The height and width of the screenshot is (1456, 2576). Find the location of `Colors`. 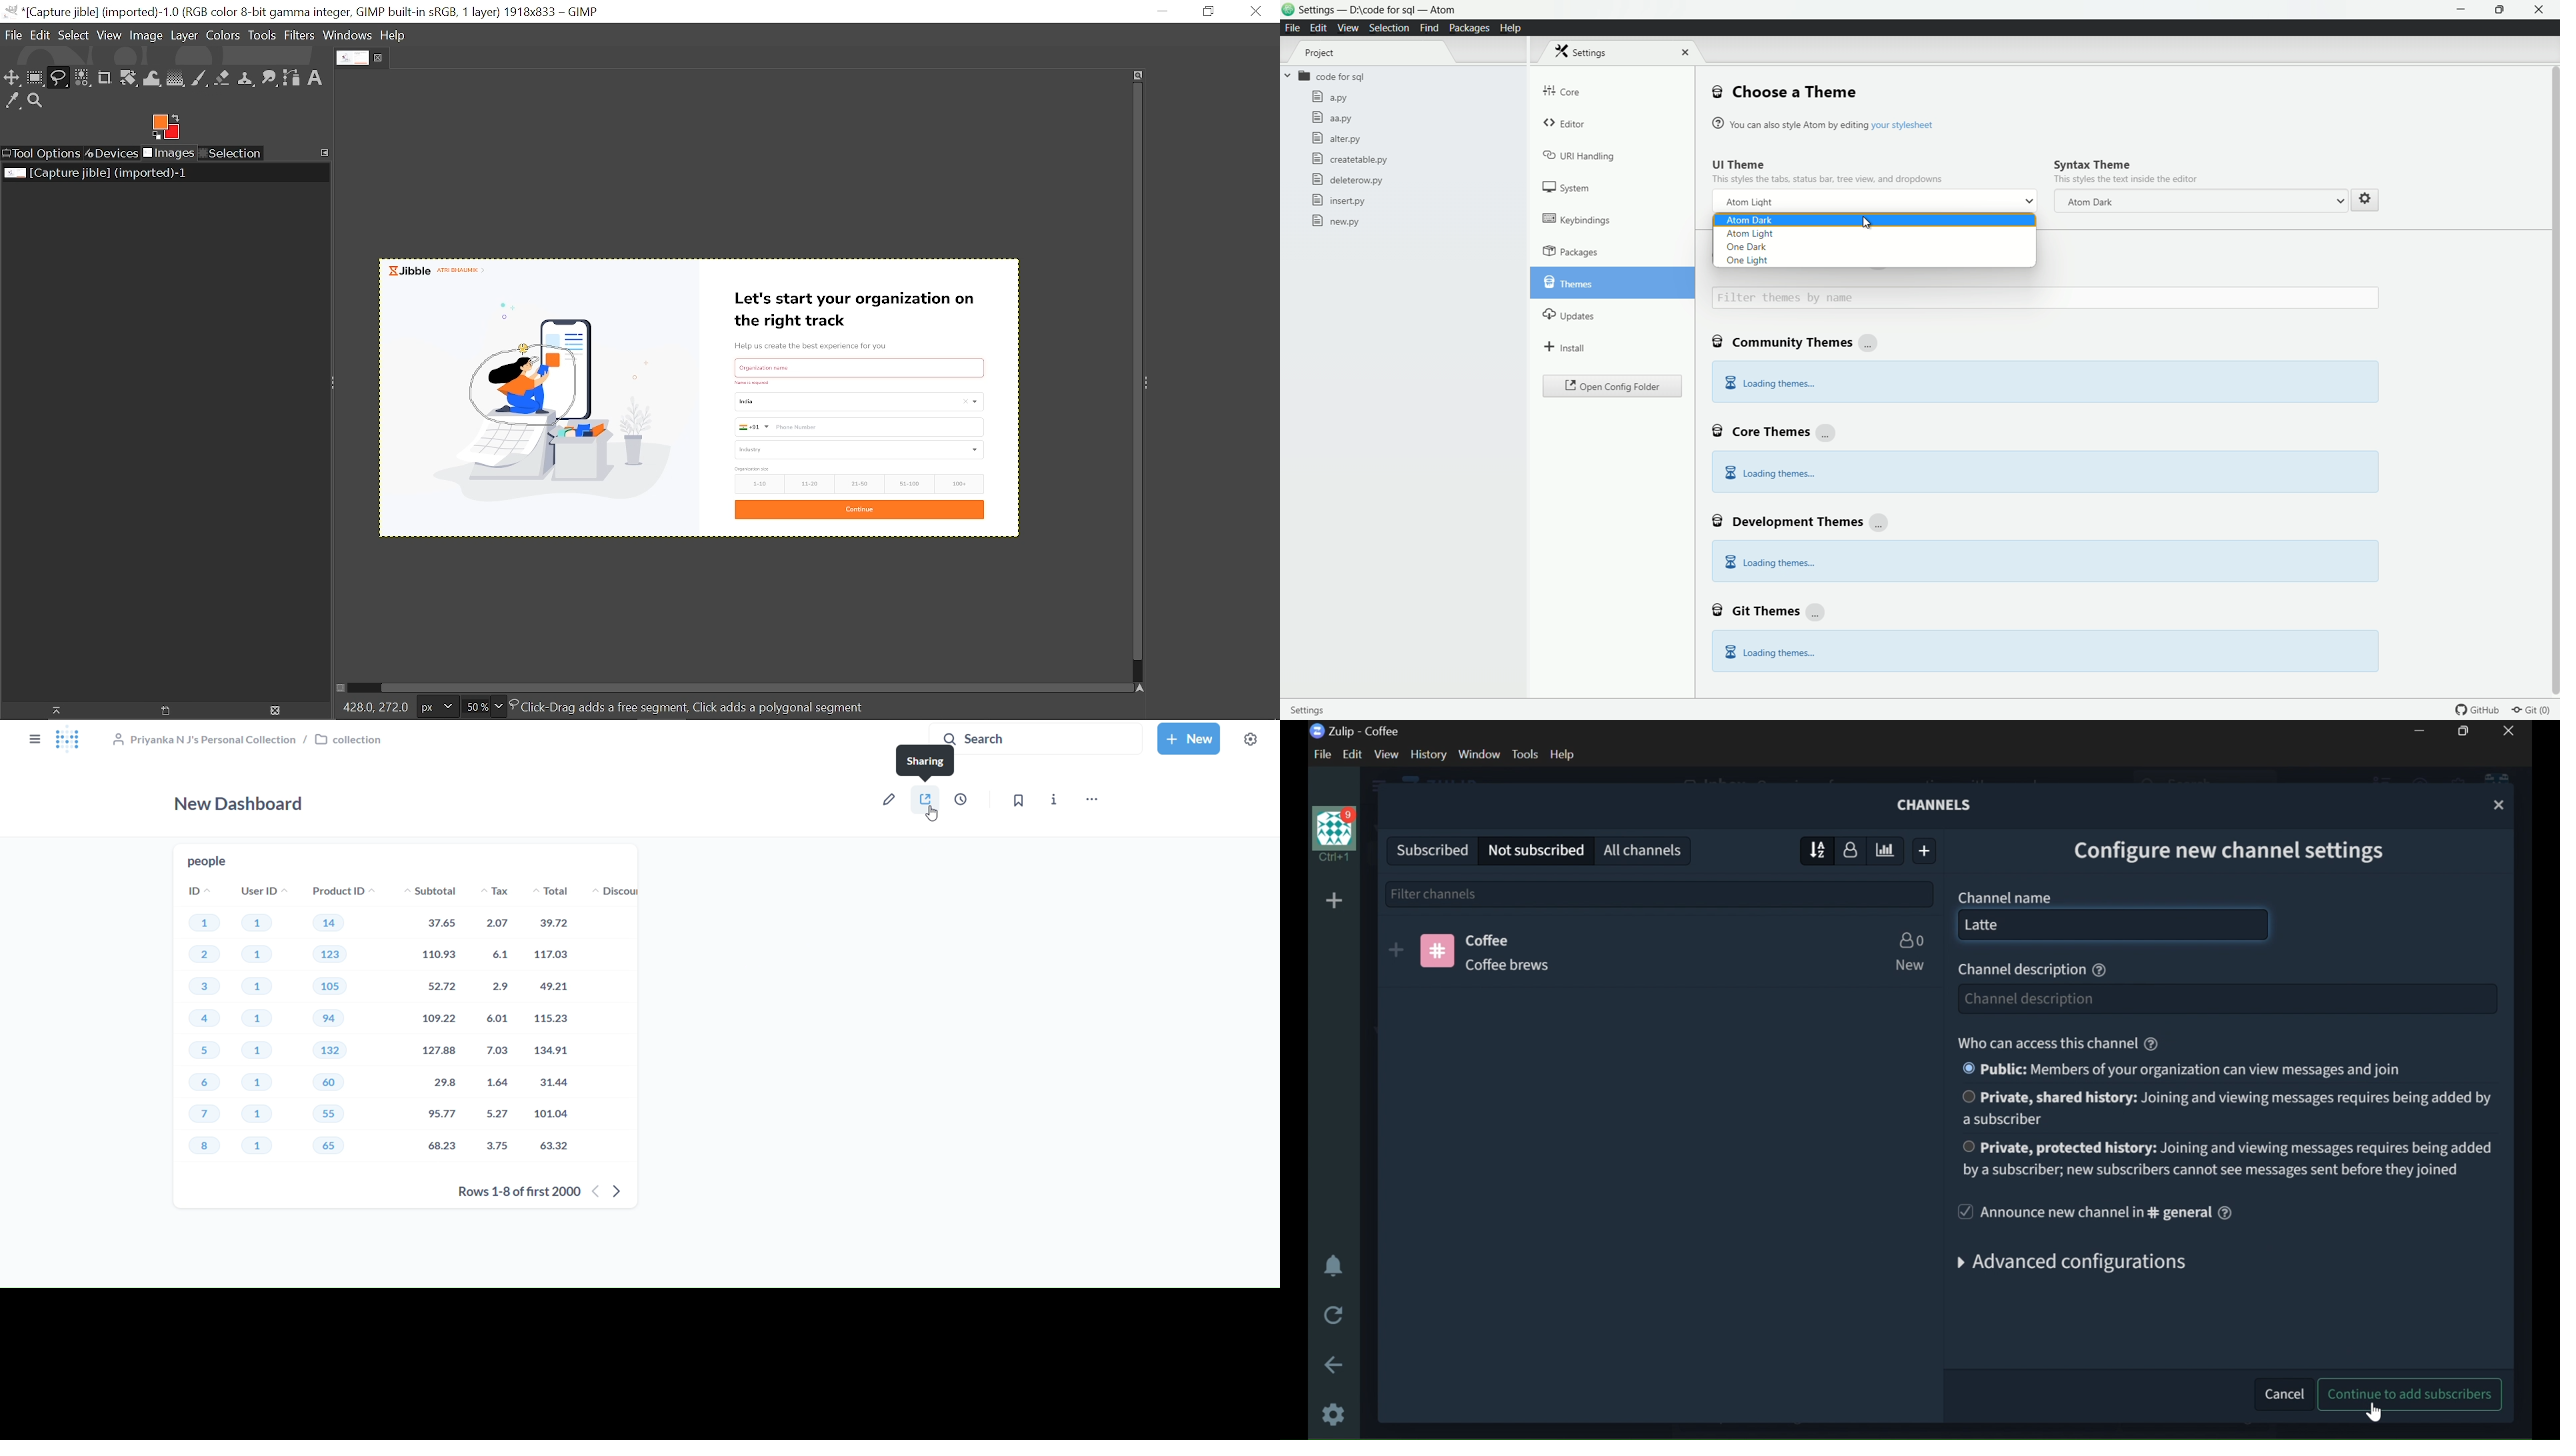

Colors is located at coordinates (222, 37).